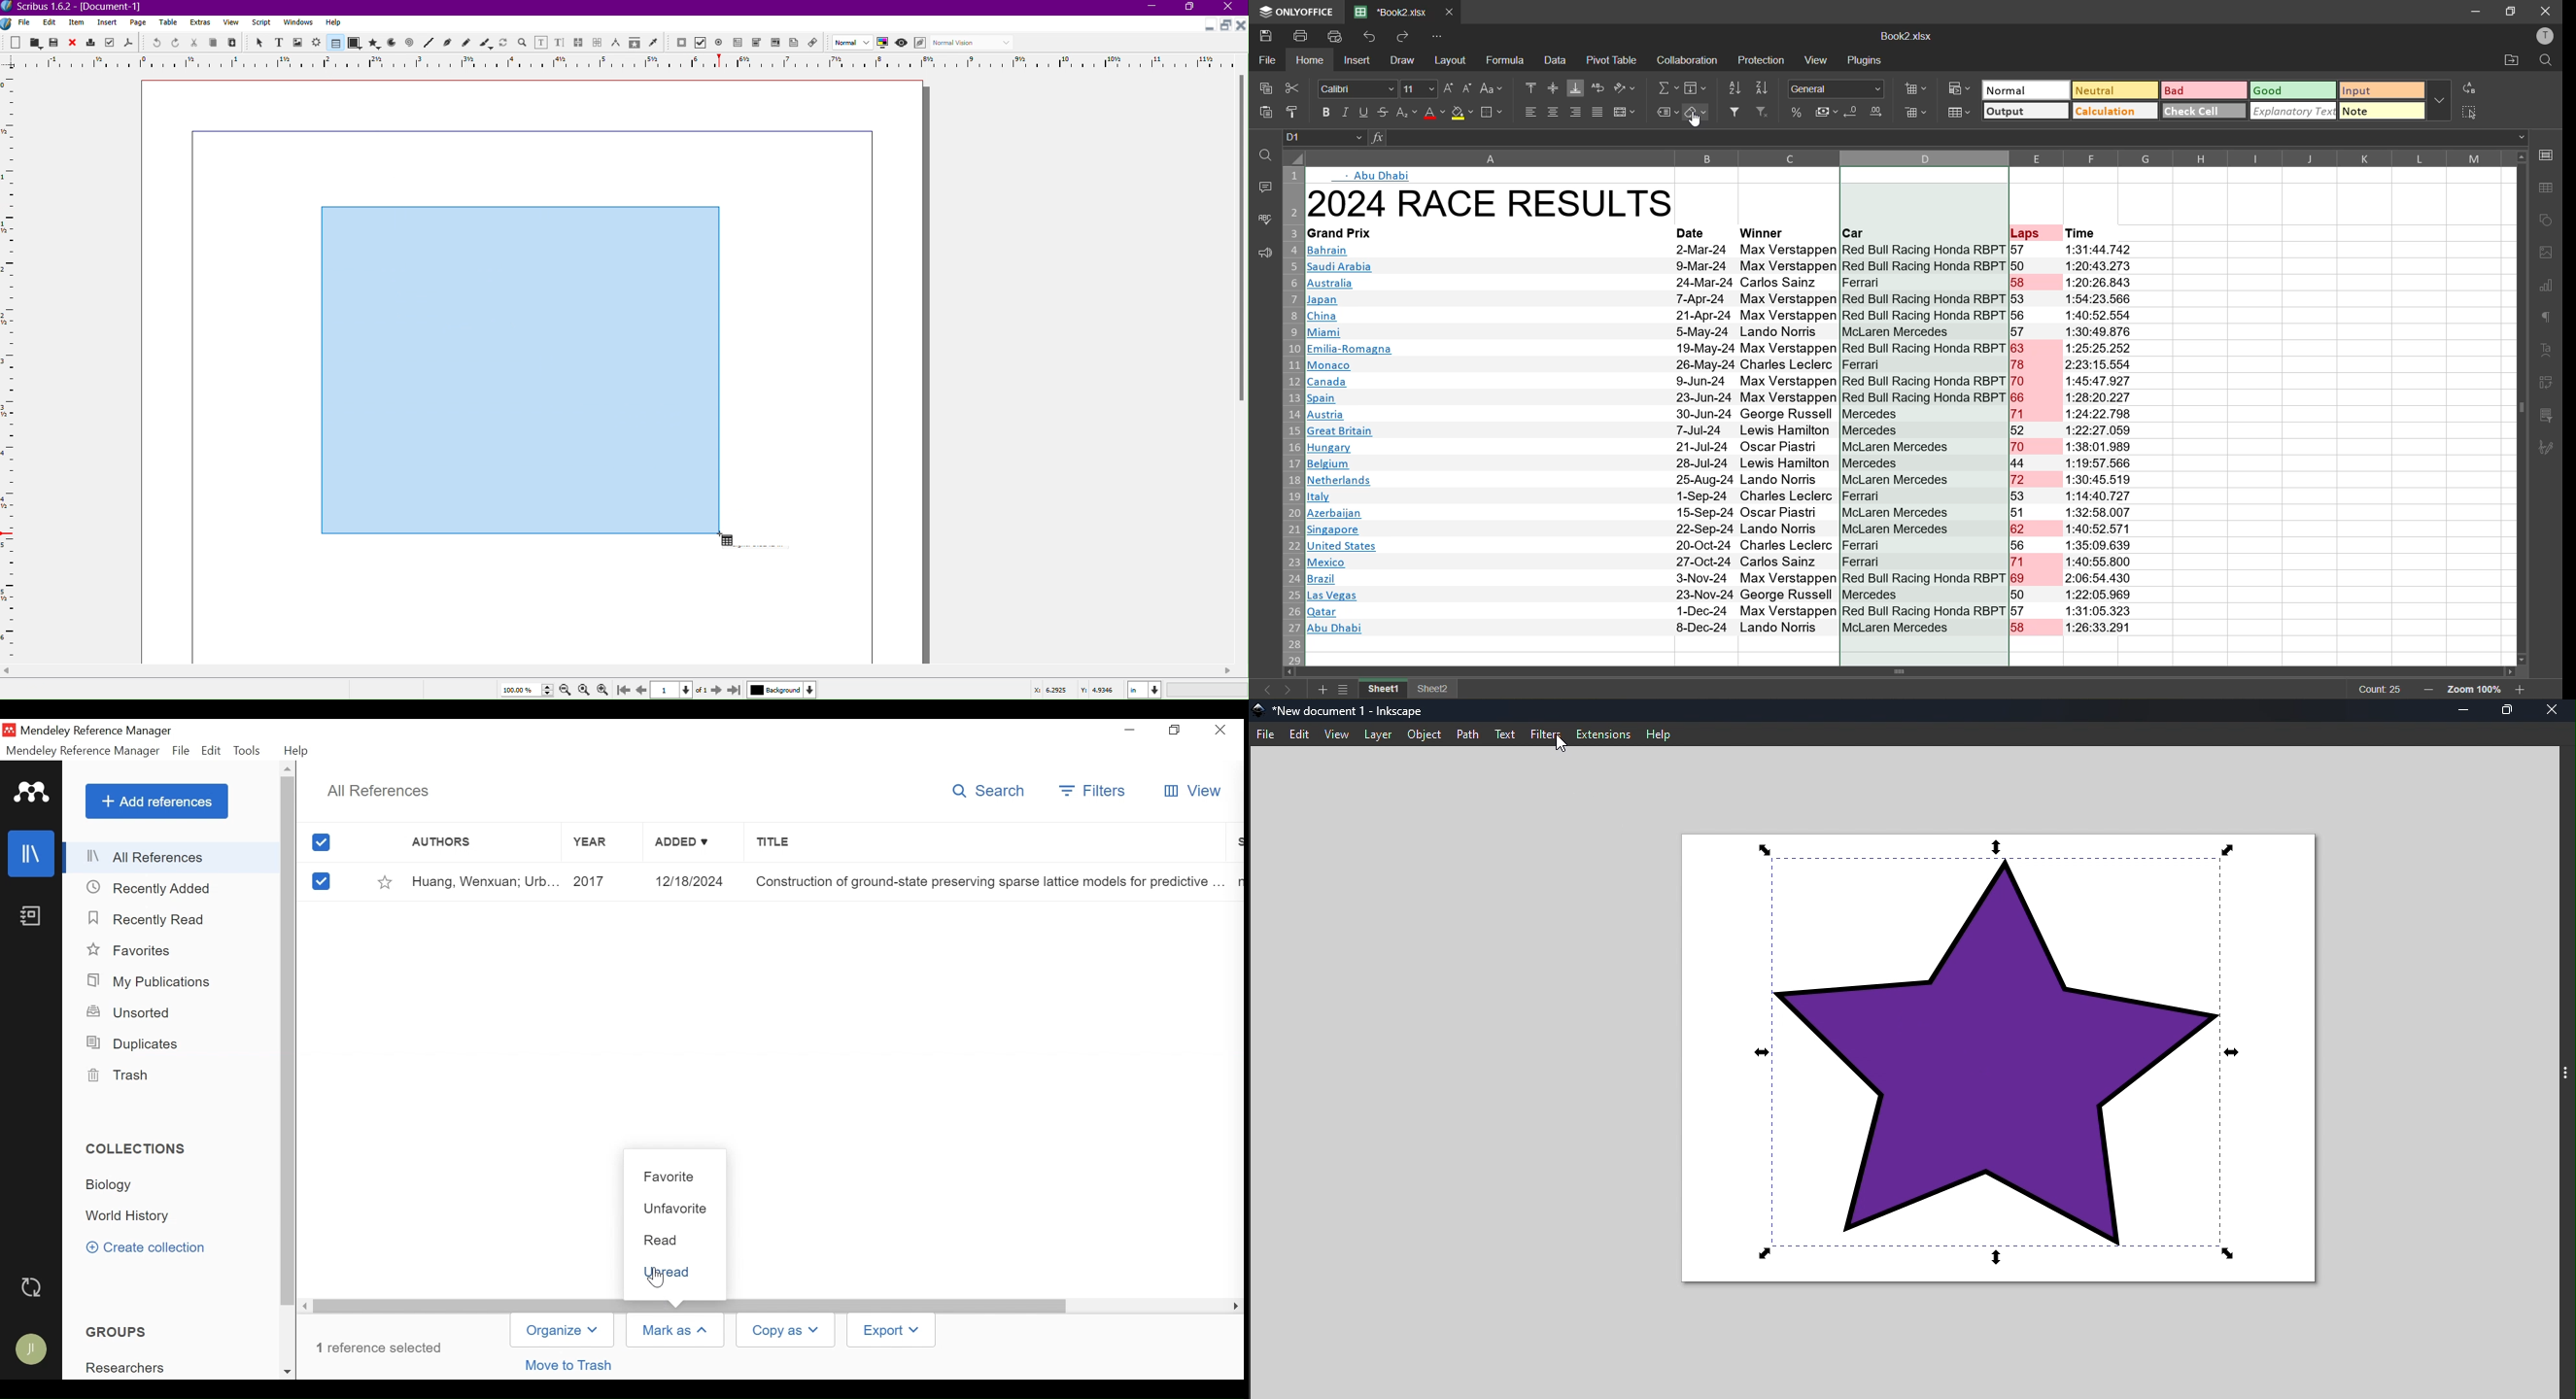  Describe the element at coordinates (195, 42) in the screenshot. I see `Cut` at that location.